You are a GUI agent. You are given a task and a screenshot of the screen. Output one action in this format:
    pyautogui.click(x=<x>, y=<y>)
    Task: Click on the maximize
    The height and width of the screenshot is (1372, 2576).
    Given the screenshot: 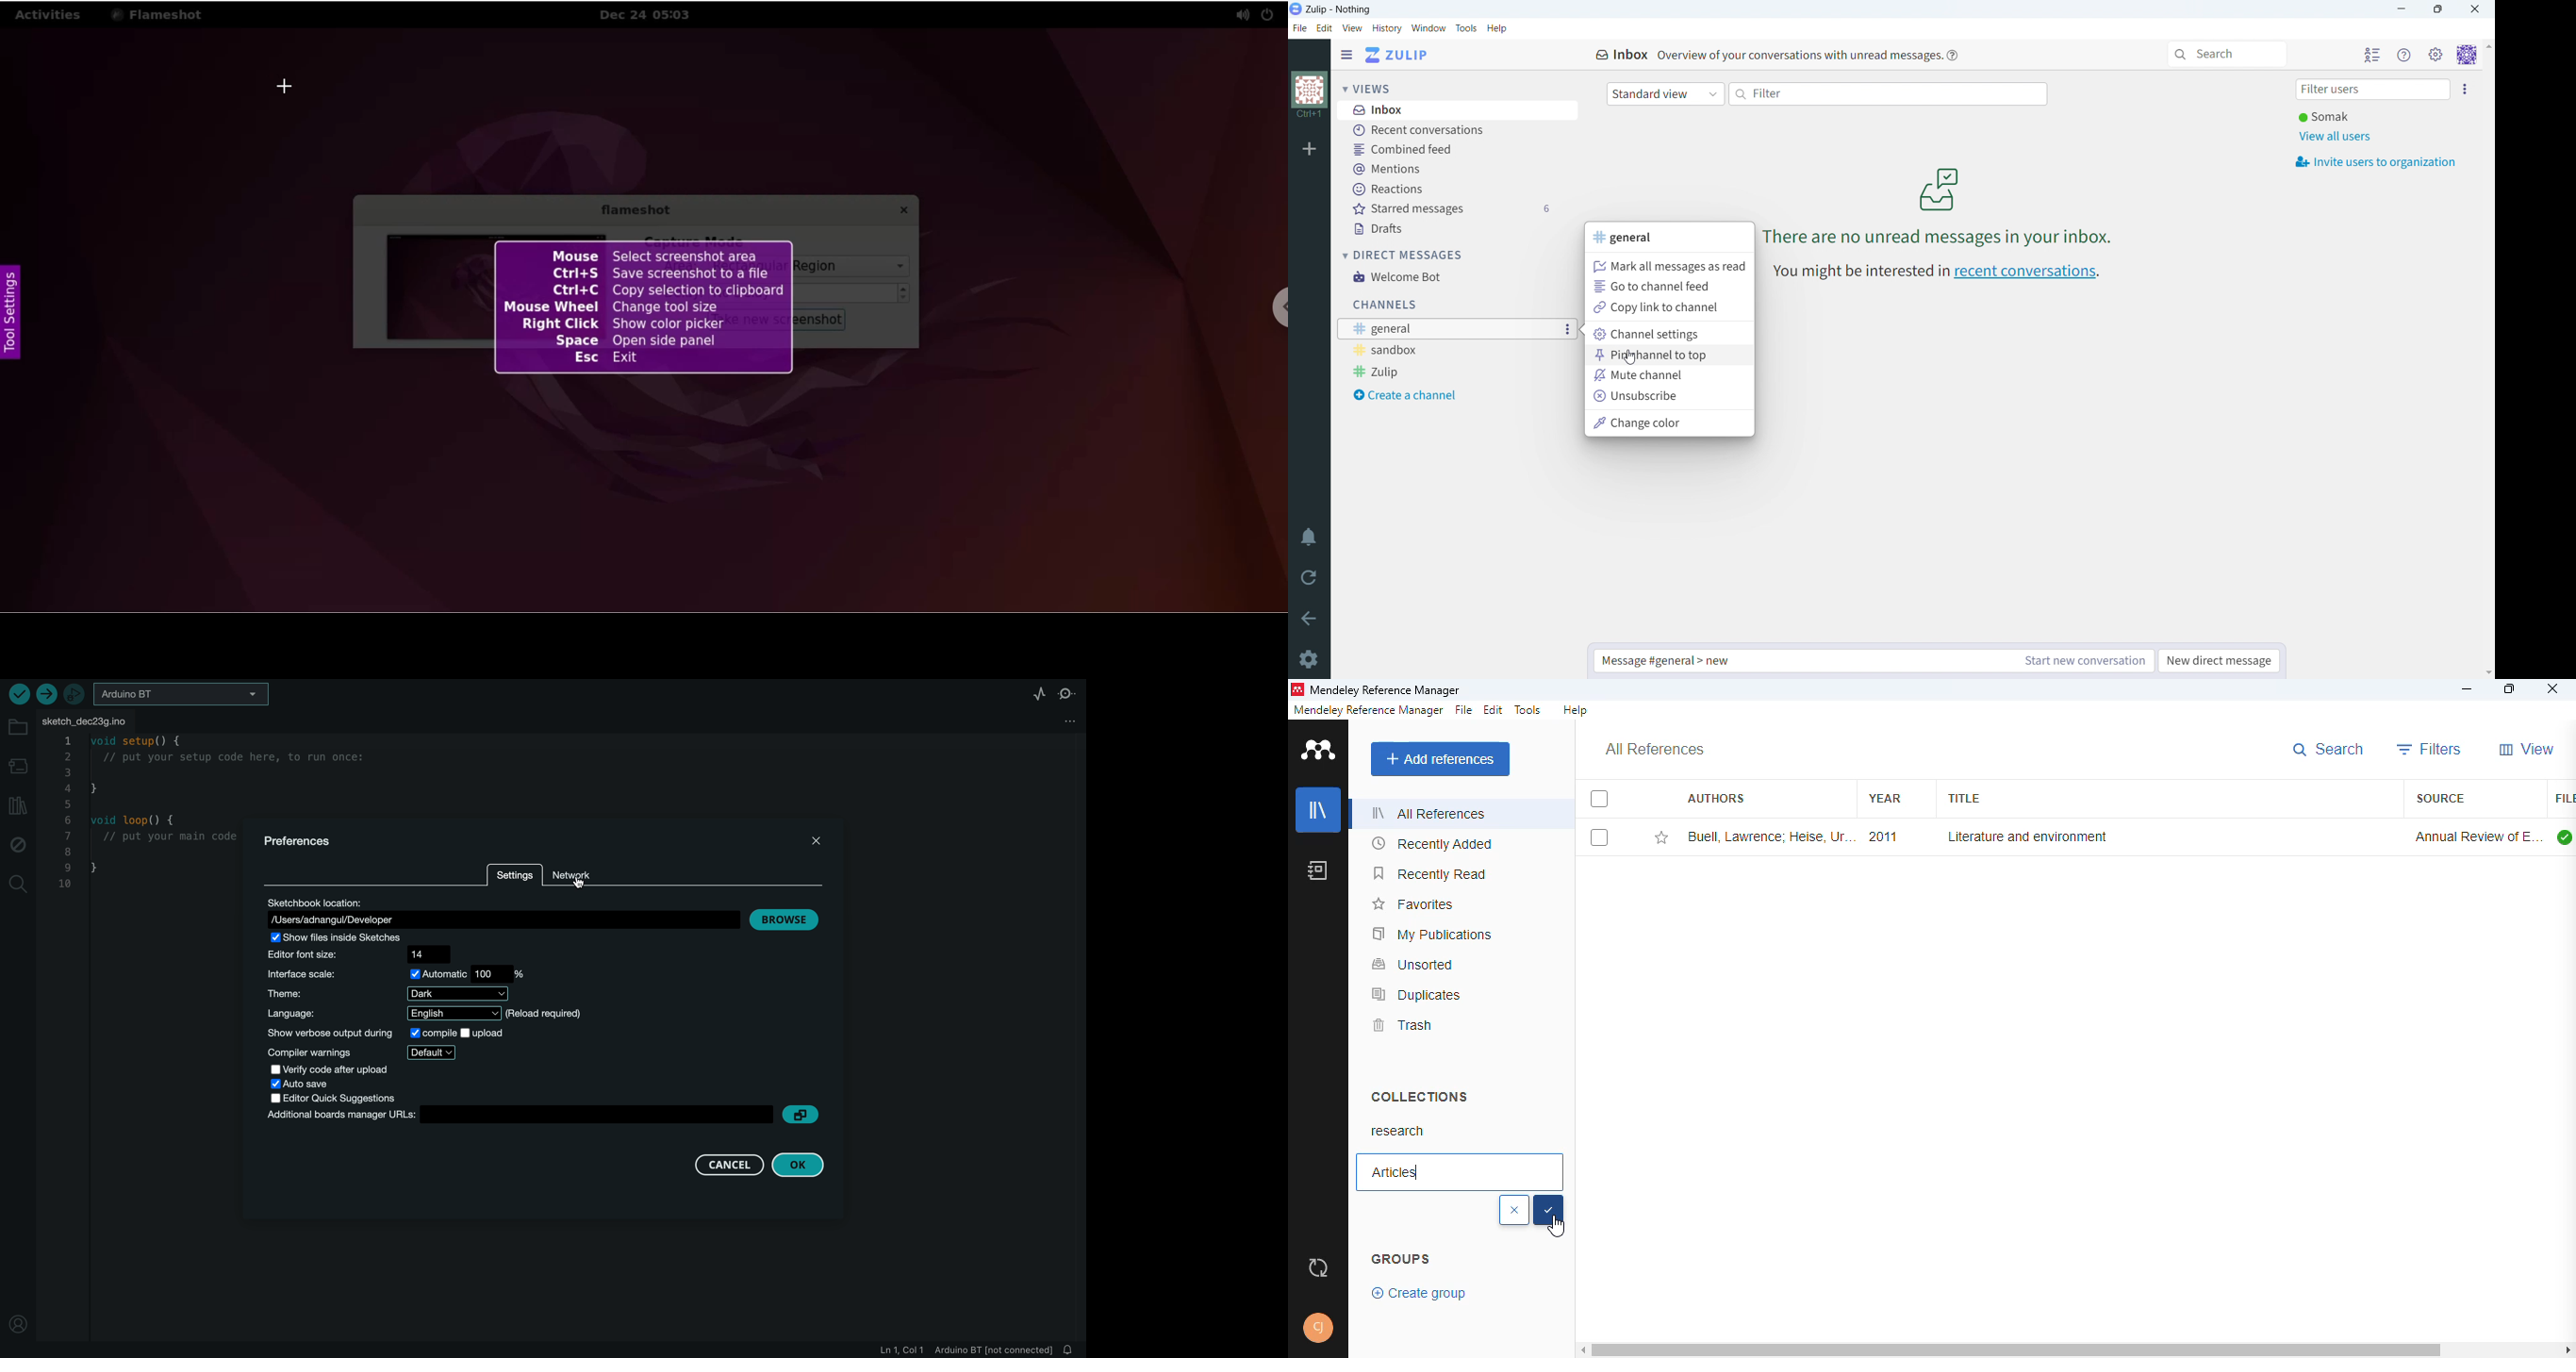 What is the action you would take?
    pyautogui.click(x=2438, y=9)
    